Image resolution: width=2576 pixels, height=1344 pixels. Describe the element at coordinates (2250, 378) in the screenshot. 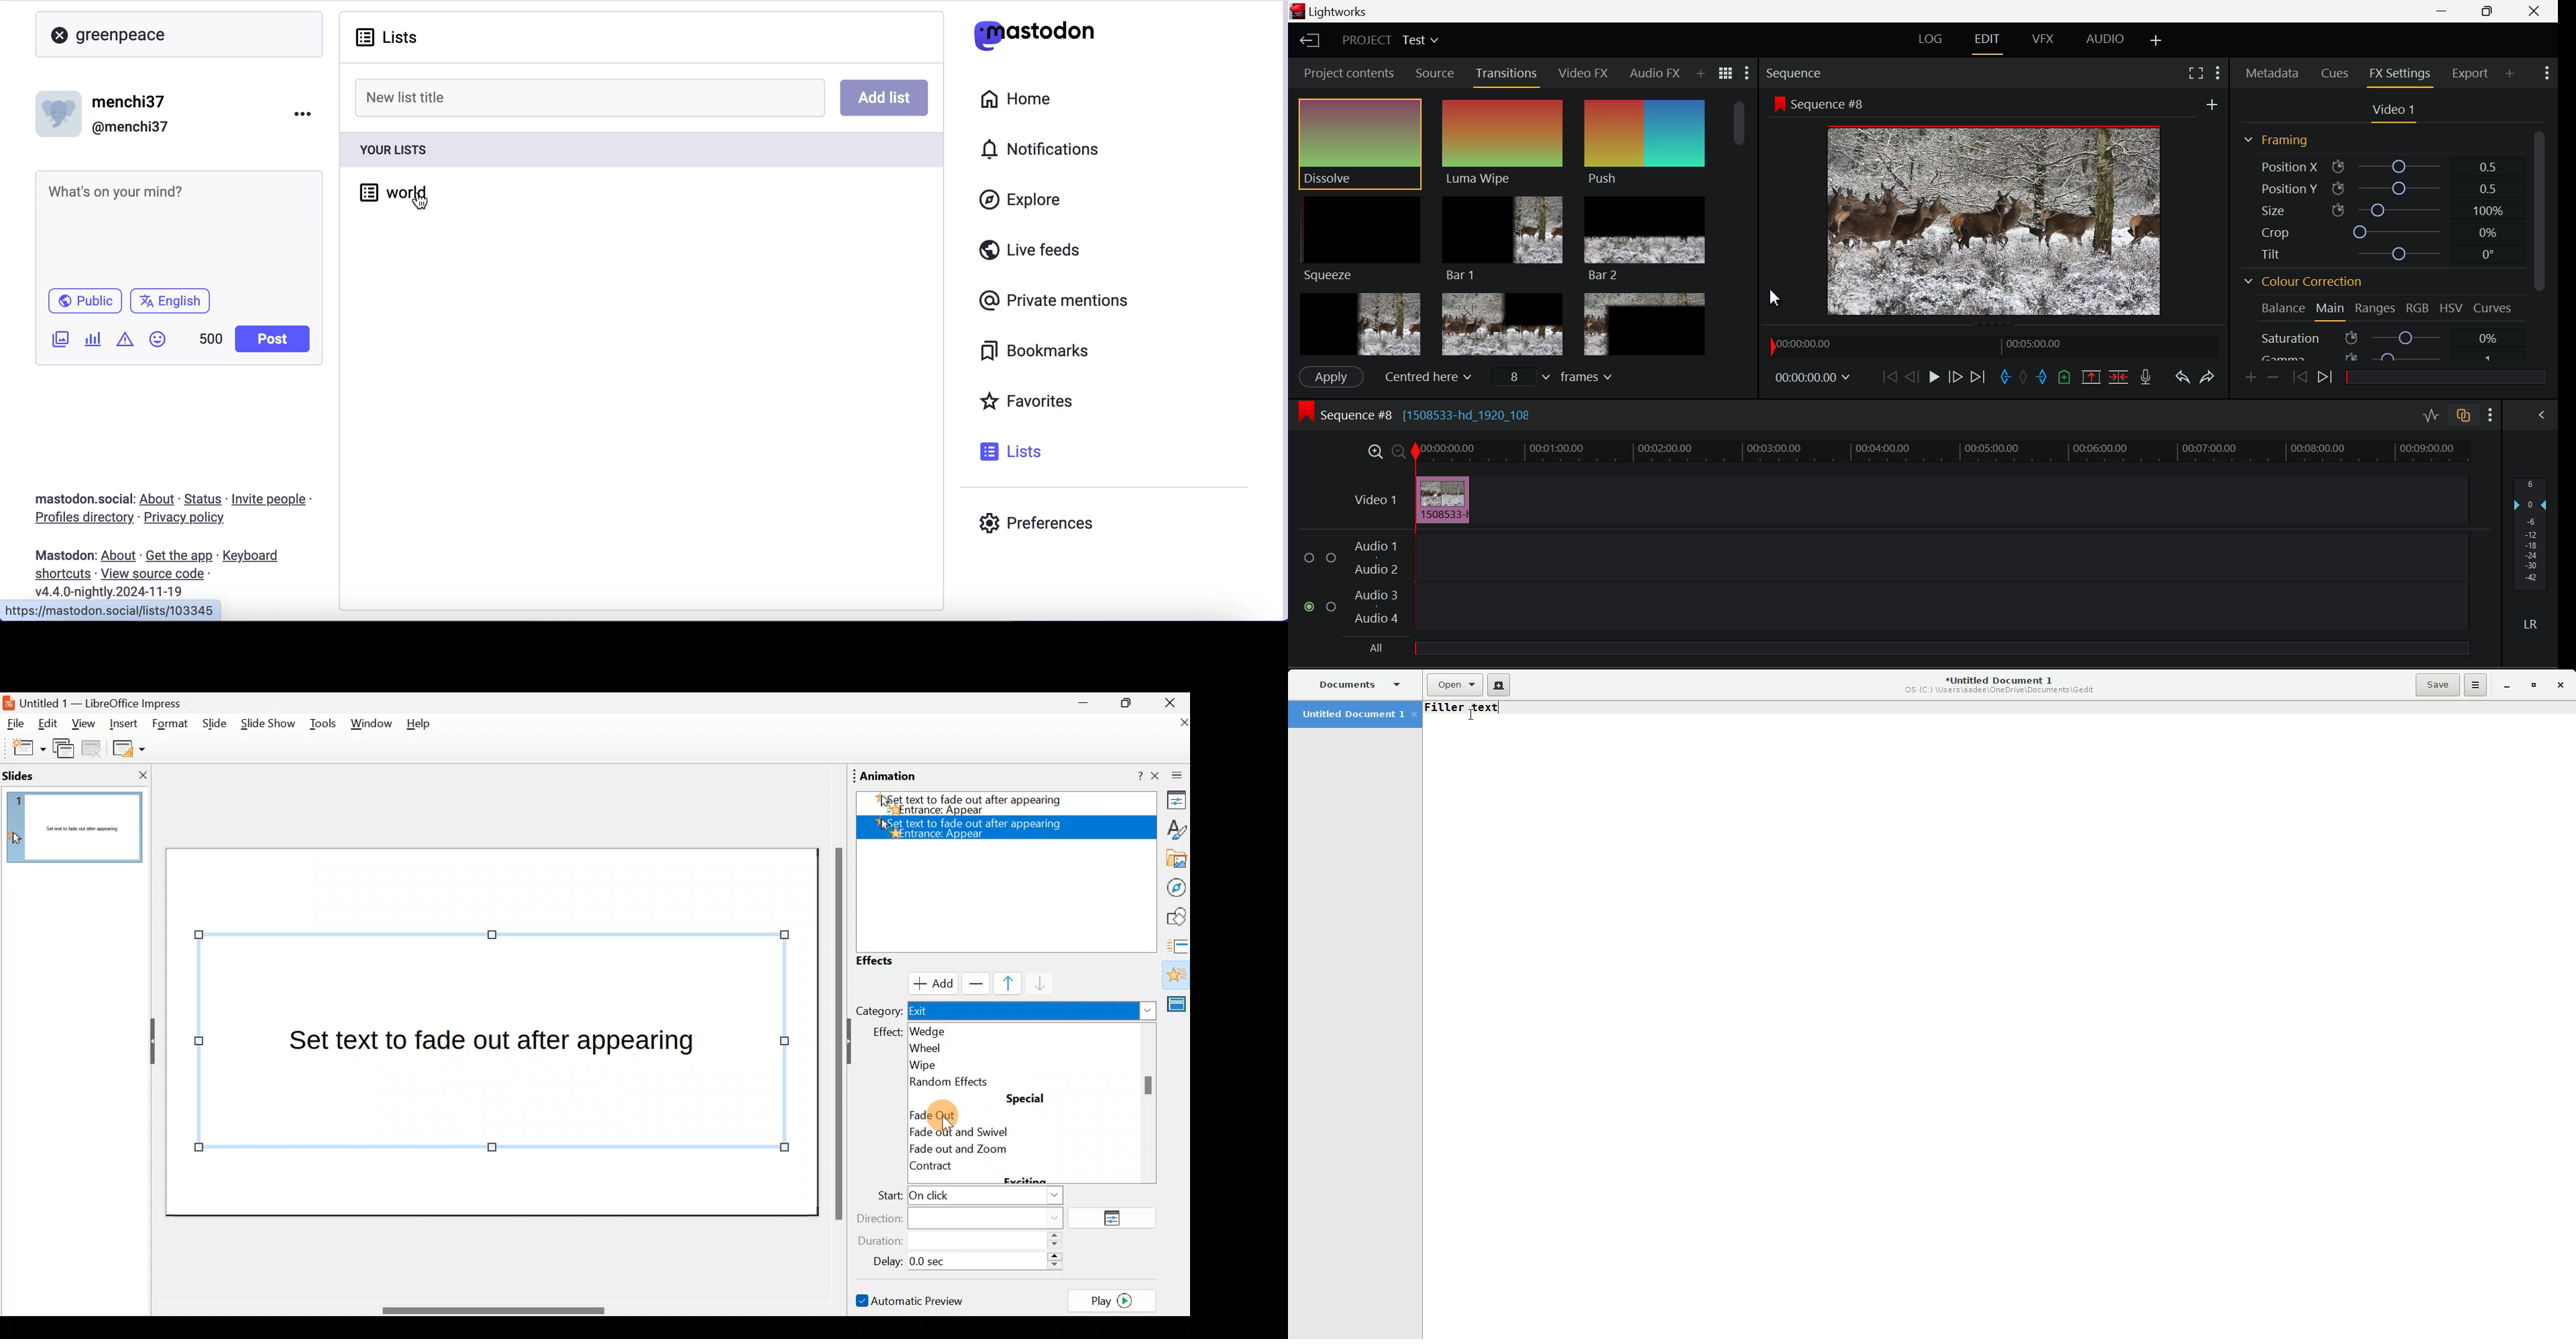

I see `Add keyframe` at that location.